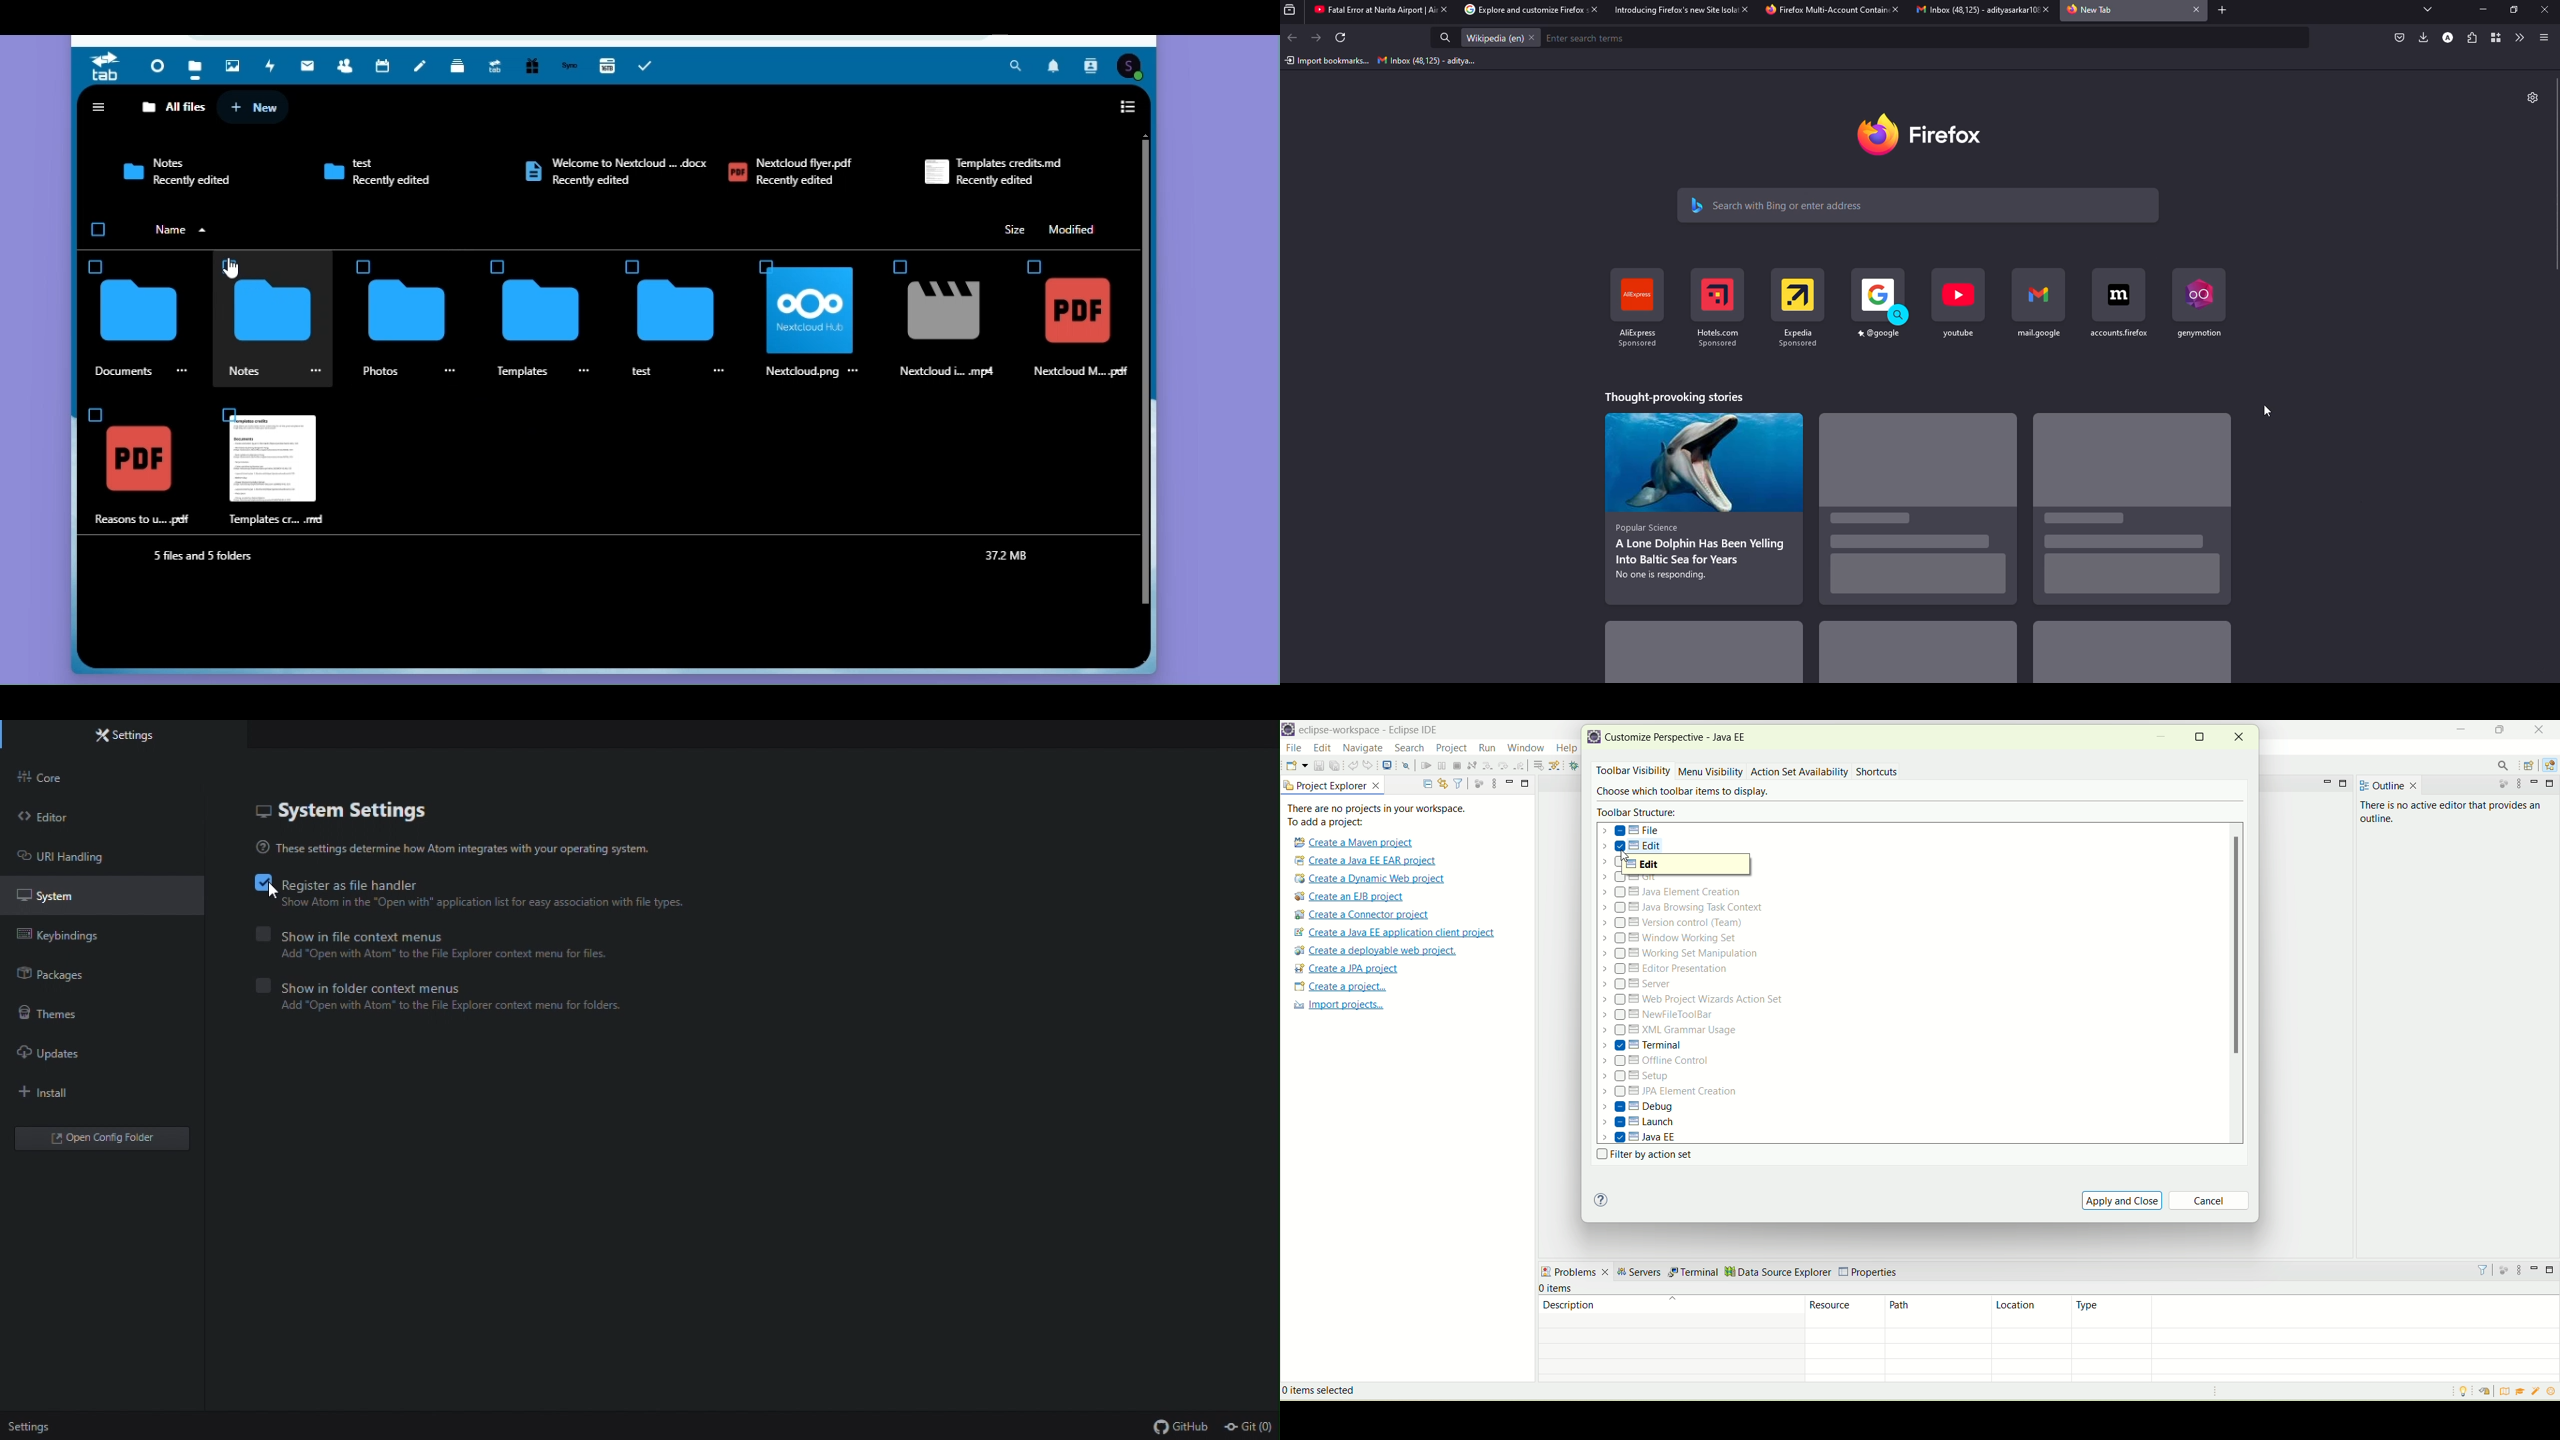 This screenshot has height=1456, width=2576. What do you see at coordinates (275, 68) in the screenshot?
I see `Activity ` at bounding box center [275, 68].